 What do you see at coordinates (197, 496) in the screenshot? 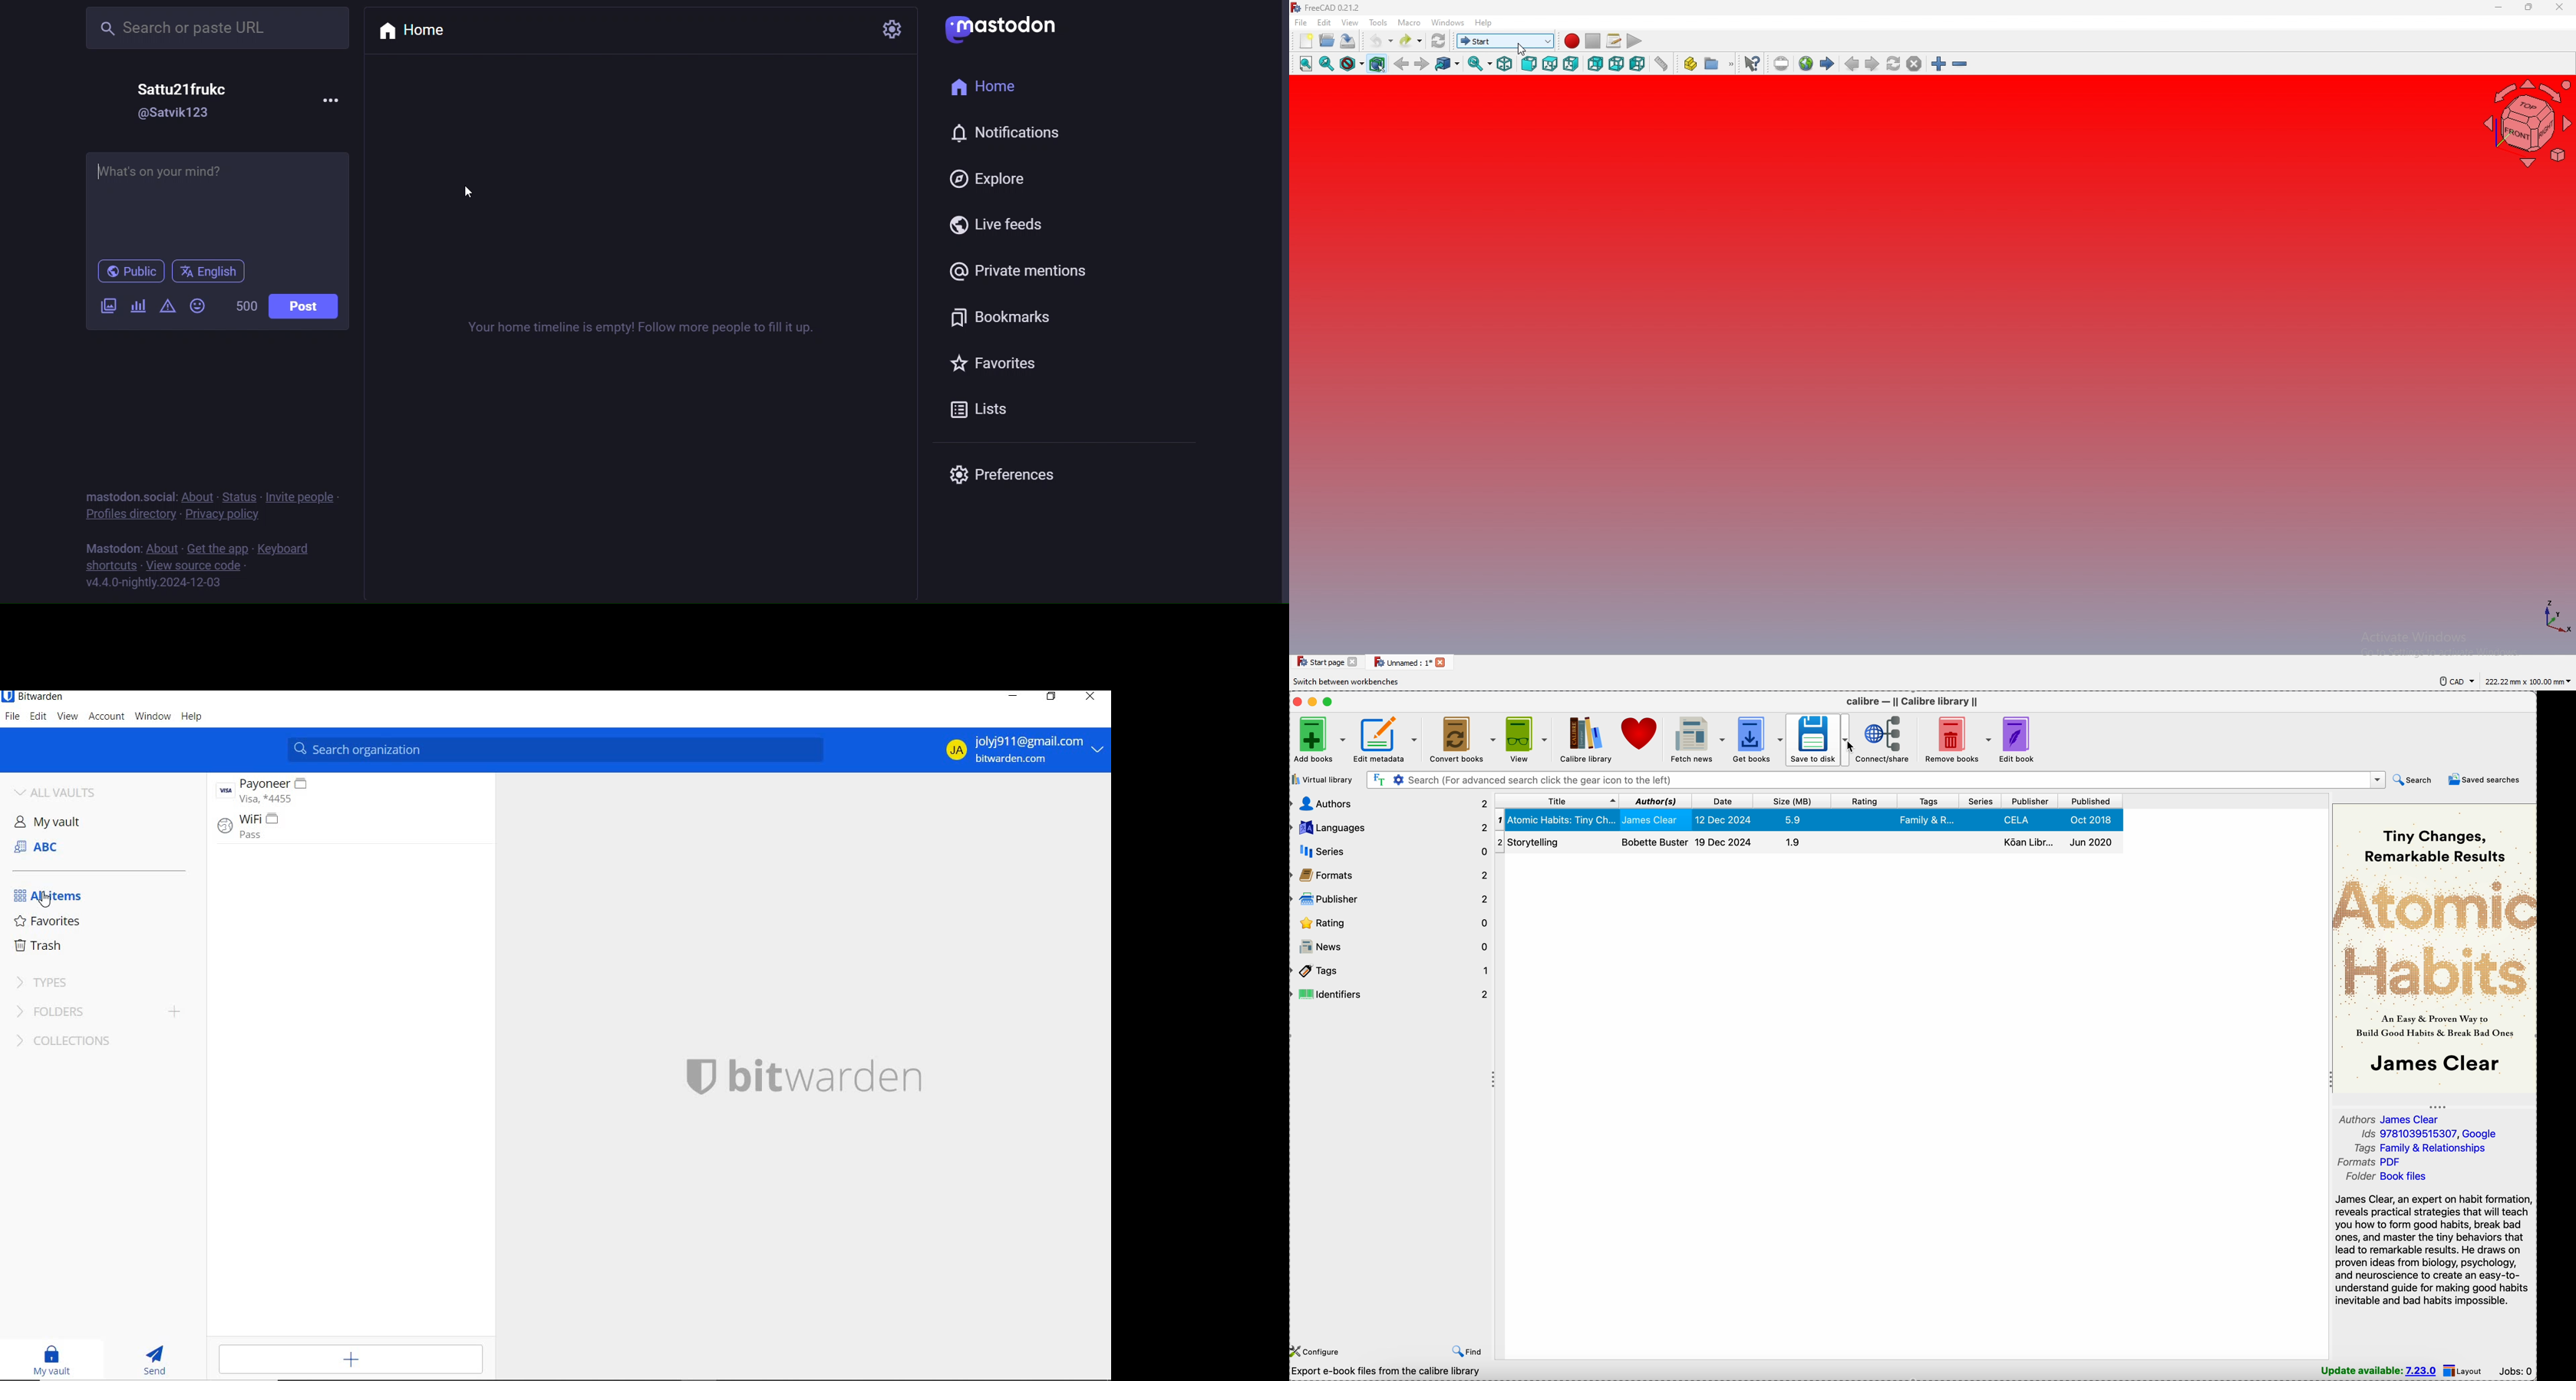
I see `about` at bounding box center [197, 496].